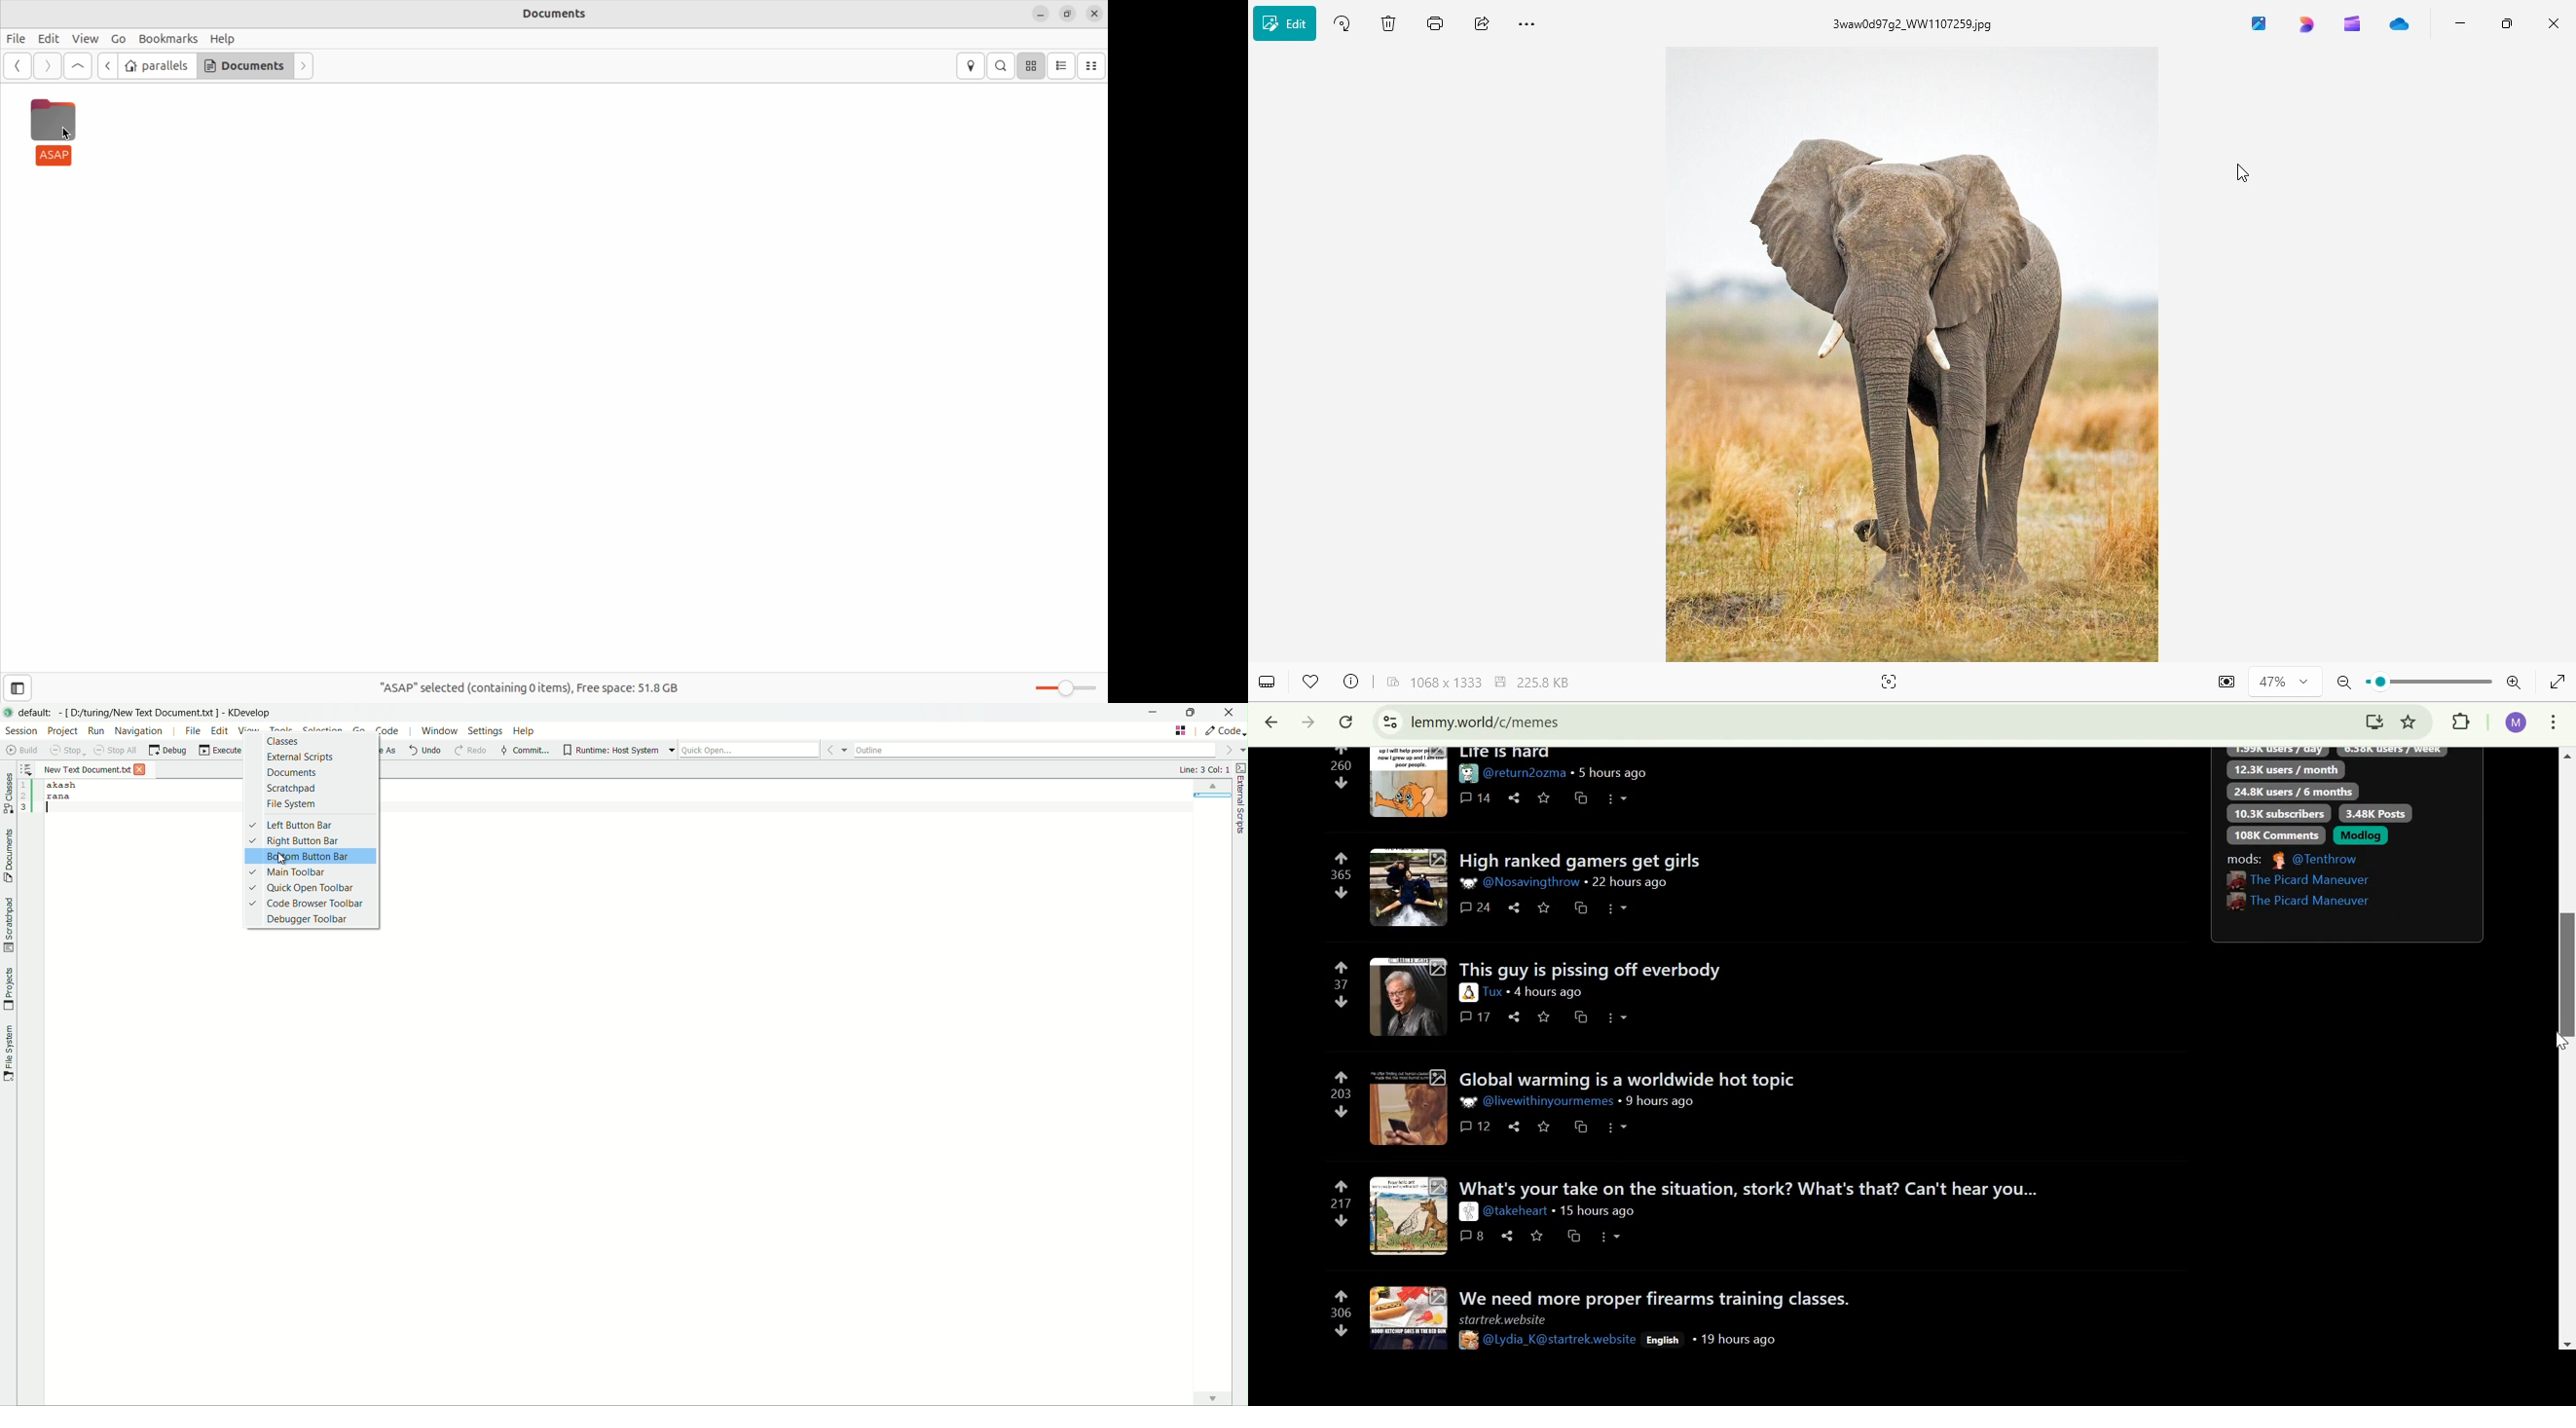 This screenshot has height=1428, width=2576. What do you see at coordinates (1544, 796) in the screenshot?
I see `save` at bounding box center [1544, 796].